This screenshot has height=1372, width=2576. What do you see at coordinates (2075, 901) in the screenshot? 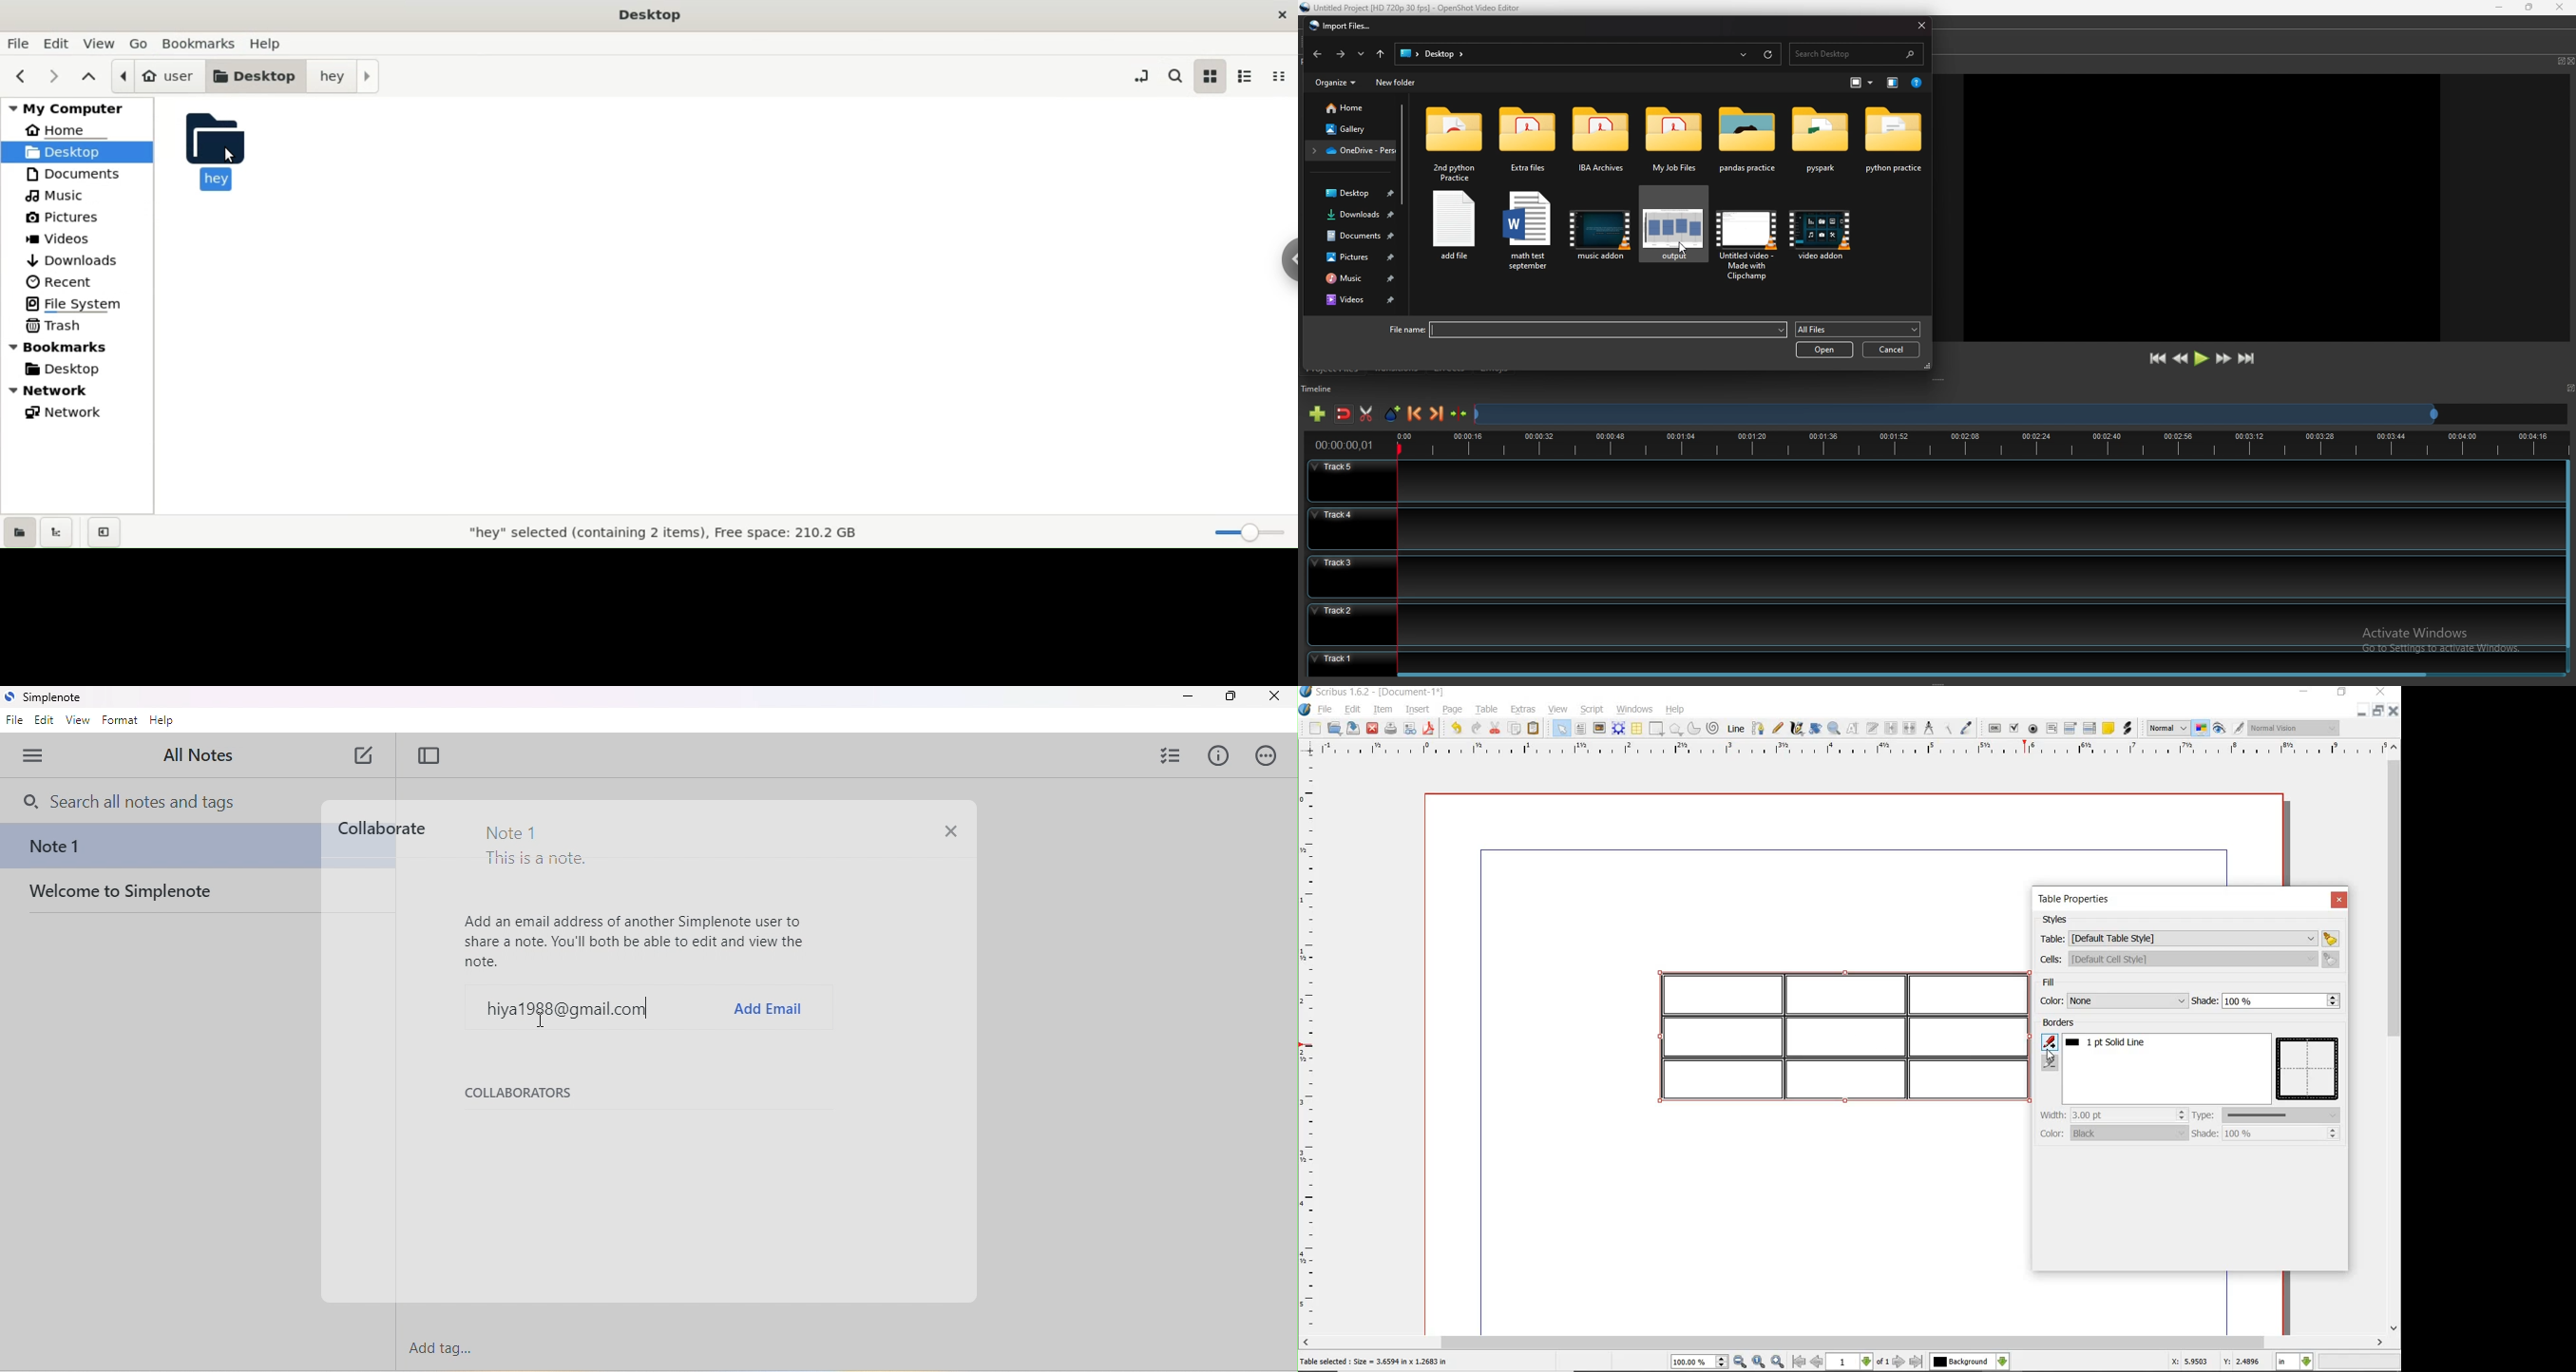
I see `table properties` at bounding box center [2075, 901].